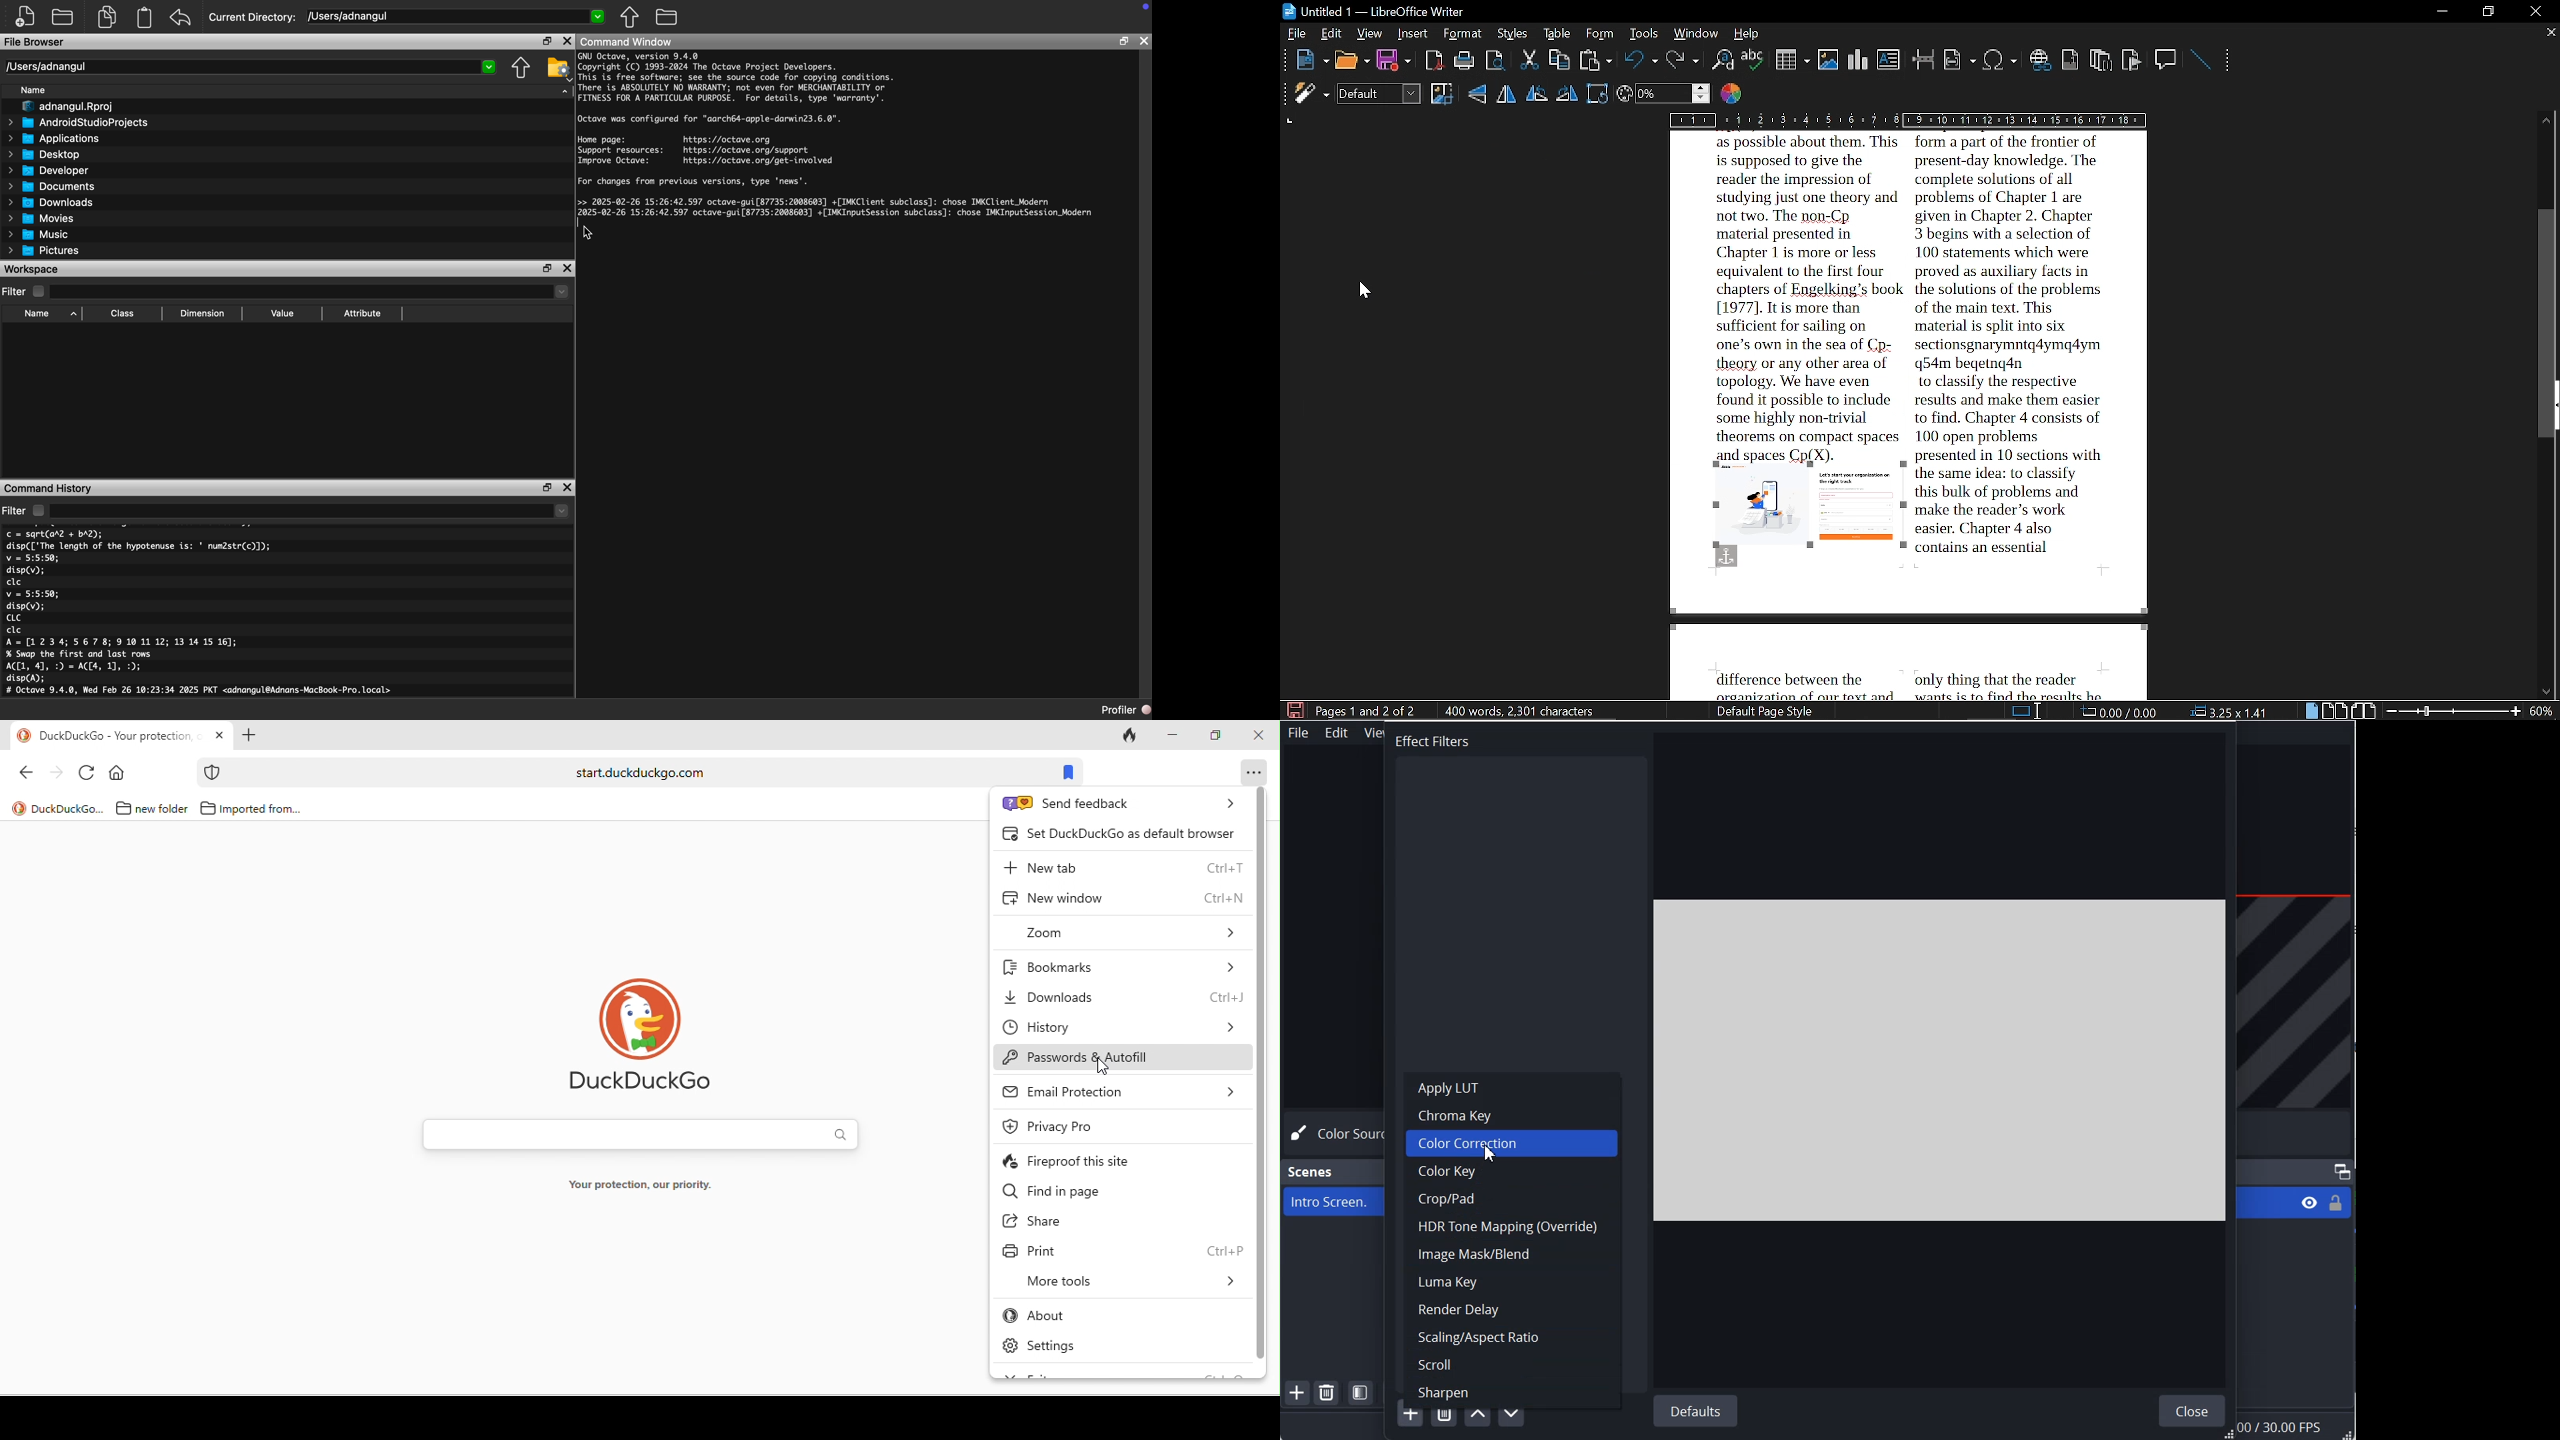  What do you see at coordinates (1116, 804) in the screenshot?
I see `send feedback` at bounding box center [1116, 804].